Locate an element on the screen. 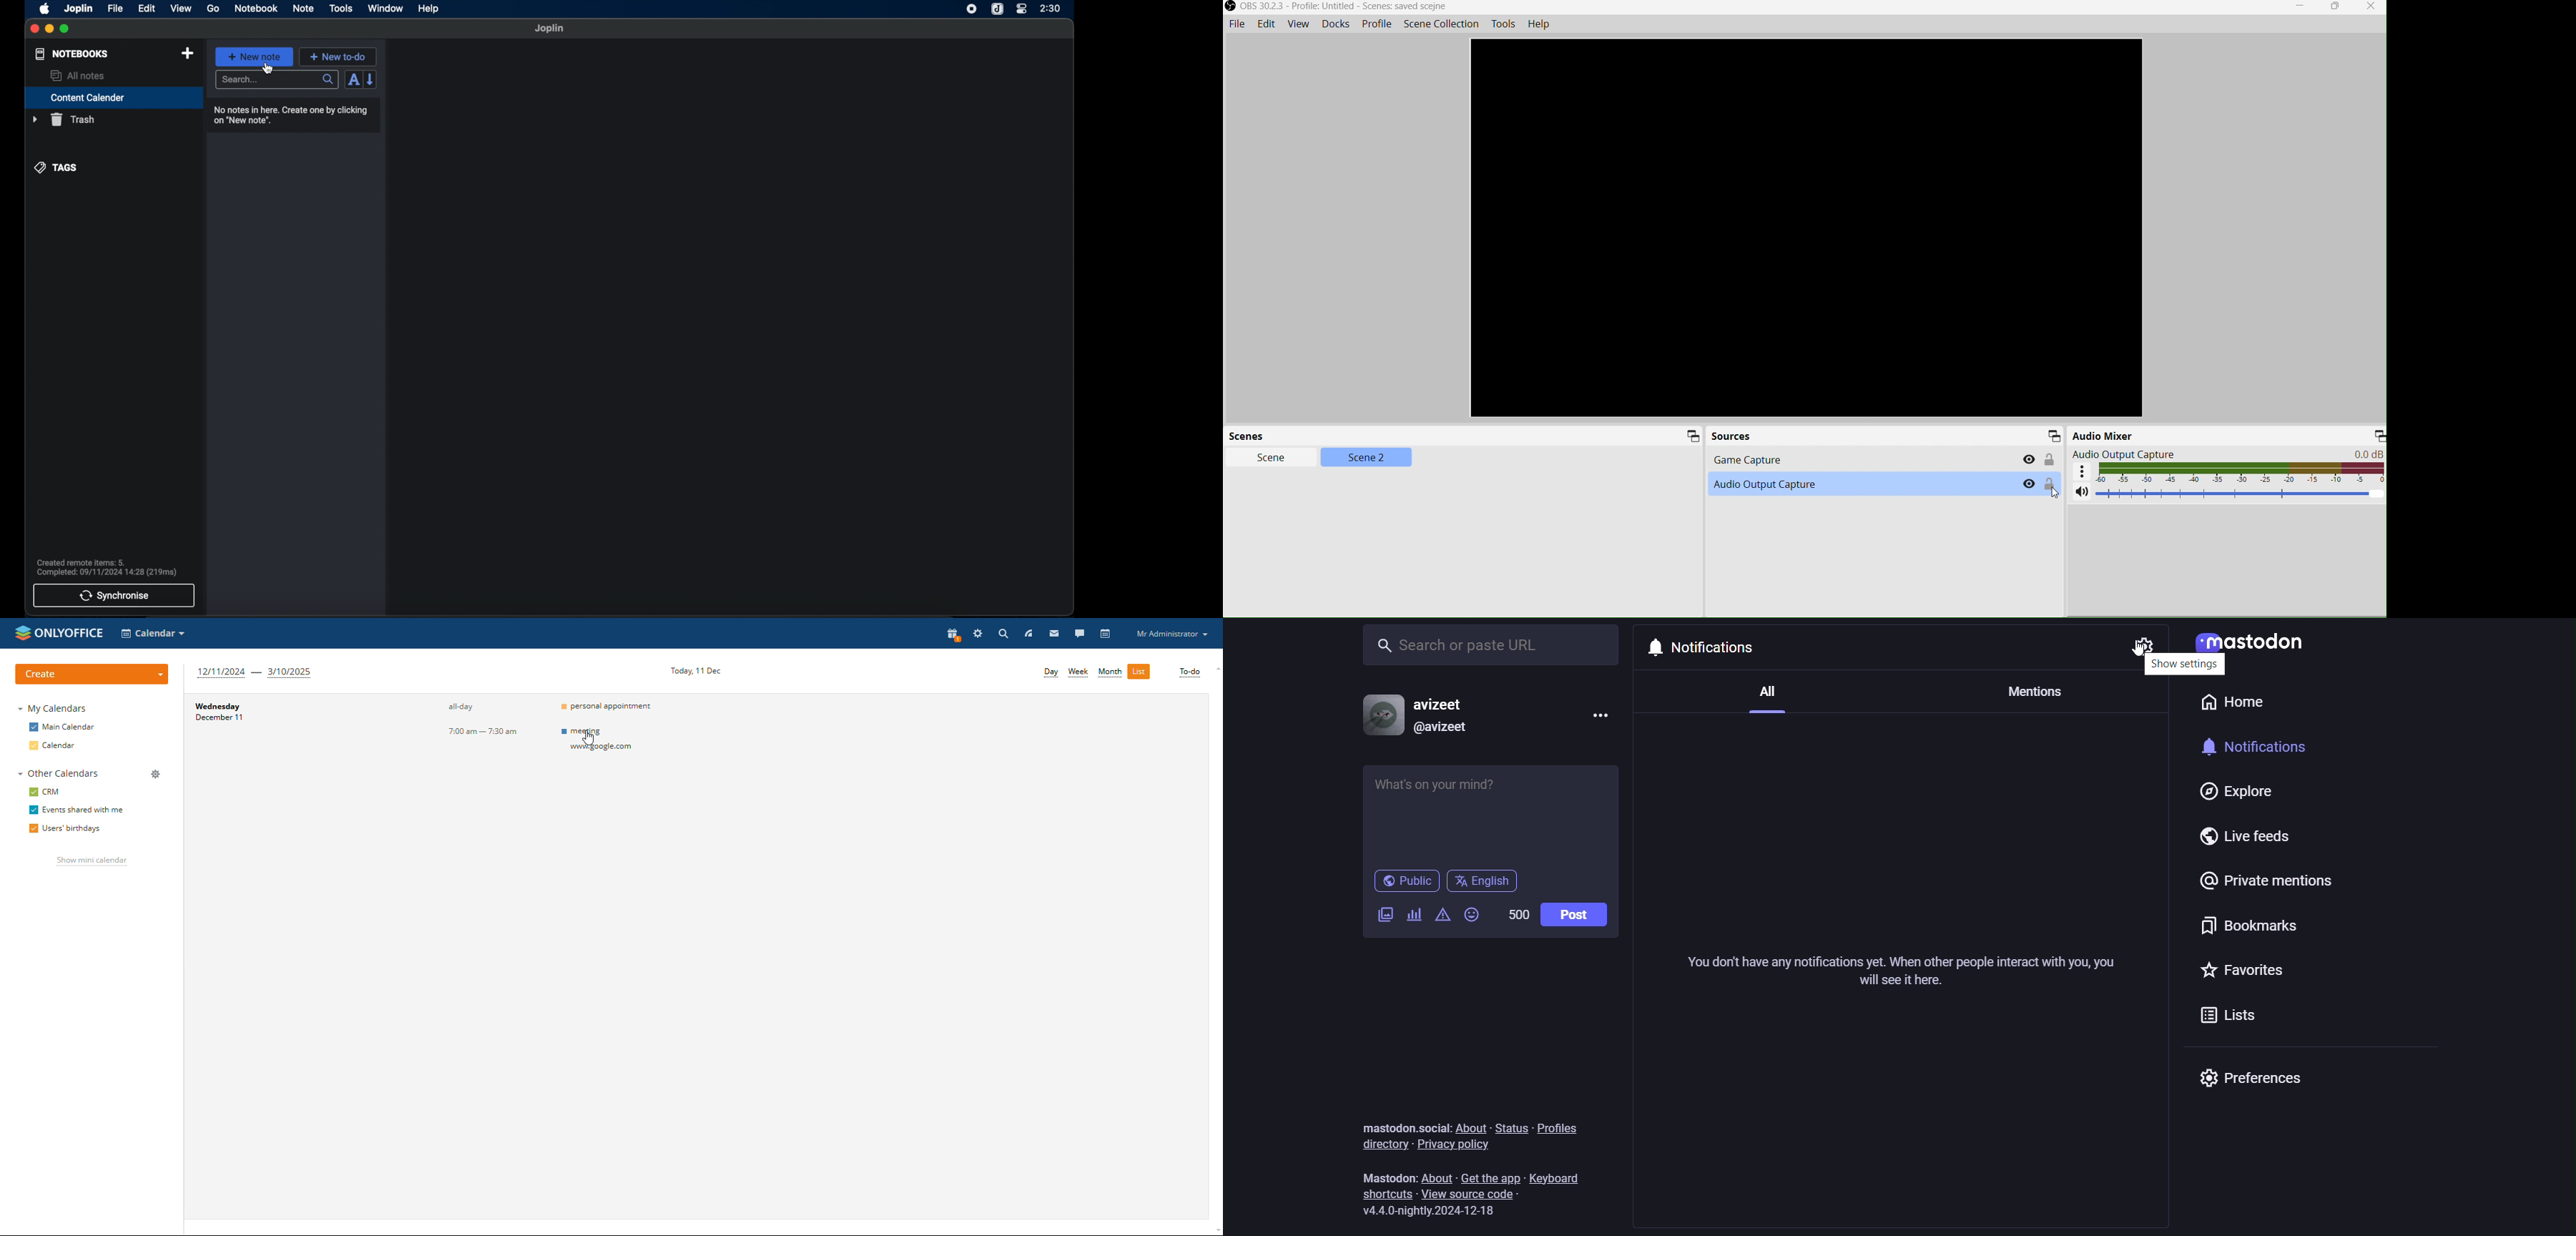  new notebook is located at coordinates (188, 54).